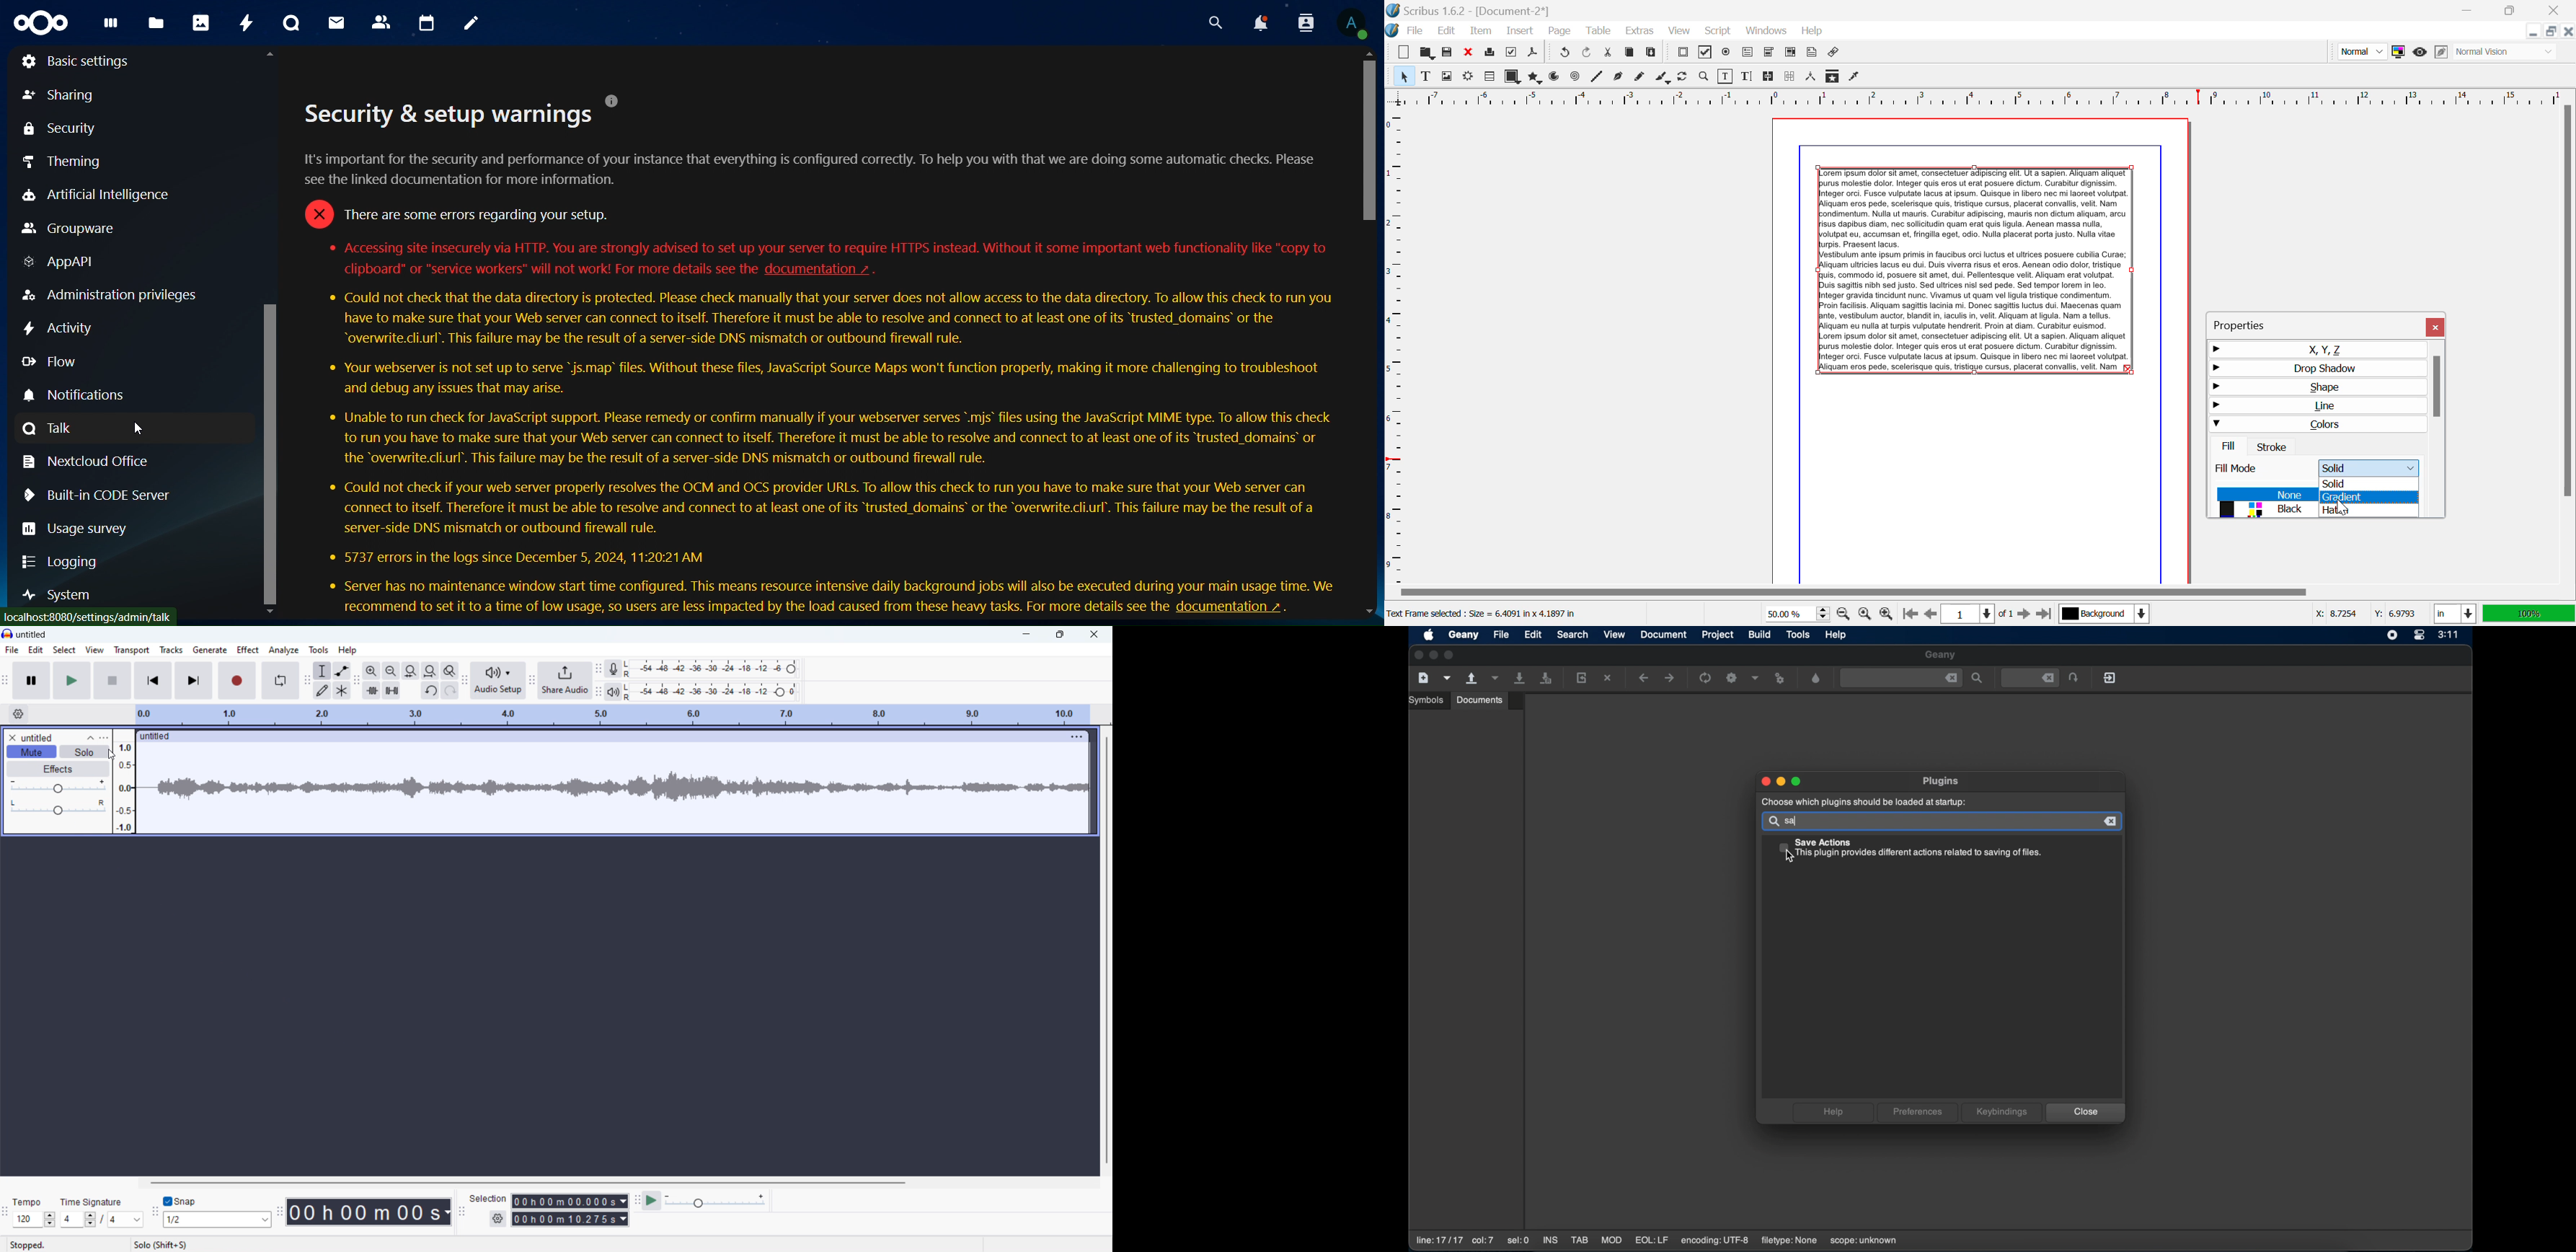 This screenshot has width=2576, height=1260. Describe the element at coordinates (280, 680) in the screenshot. I see `enable loop` at that location.